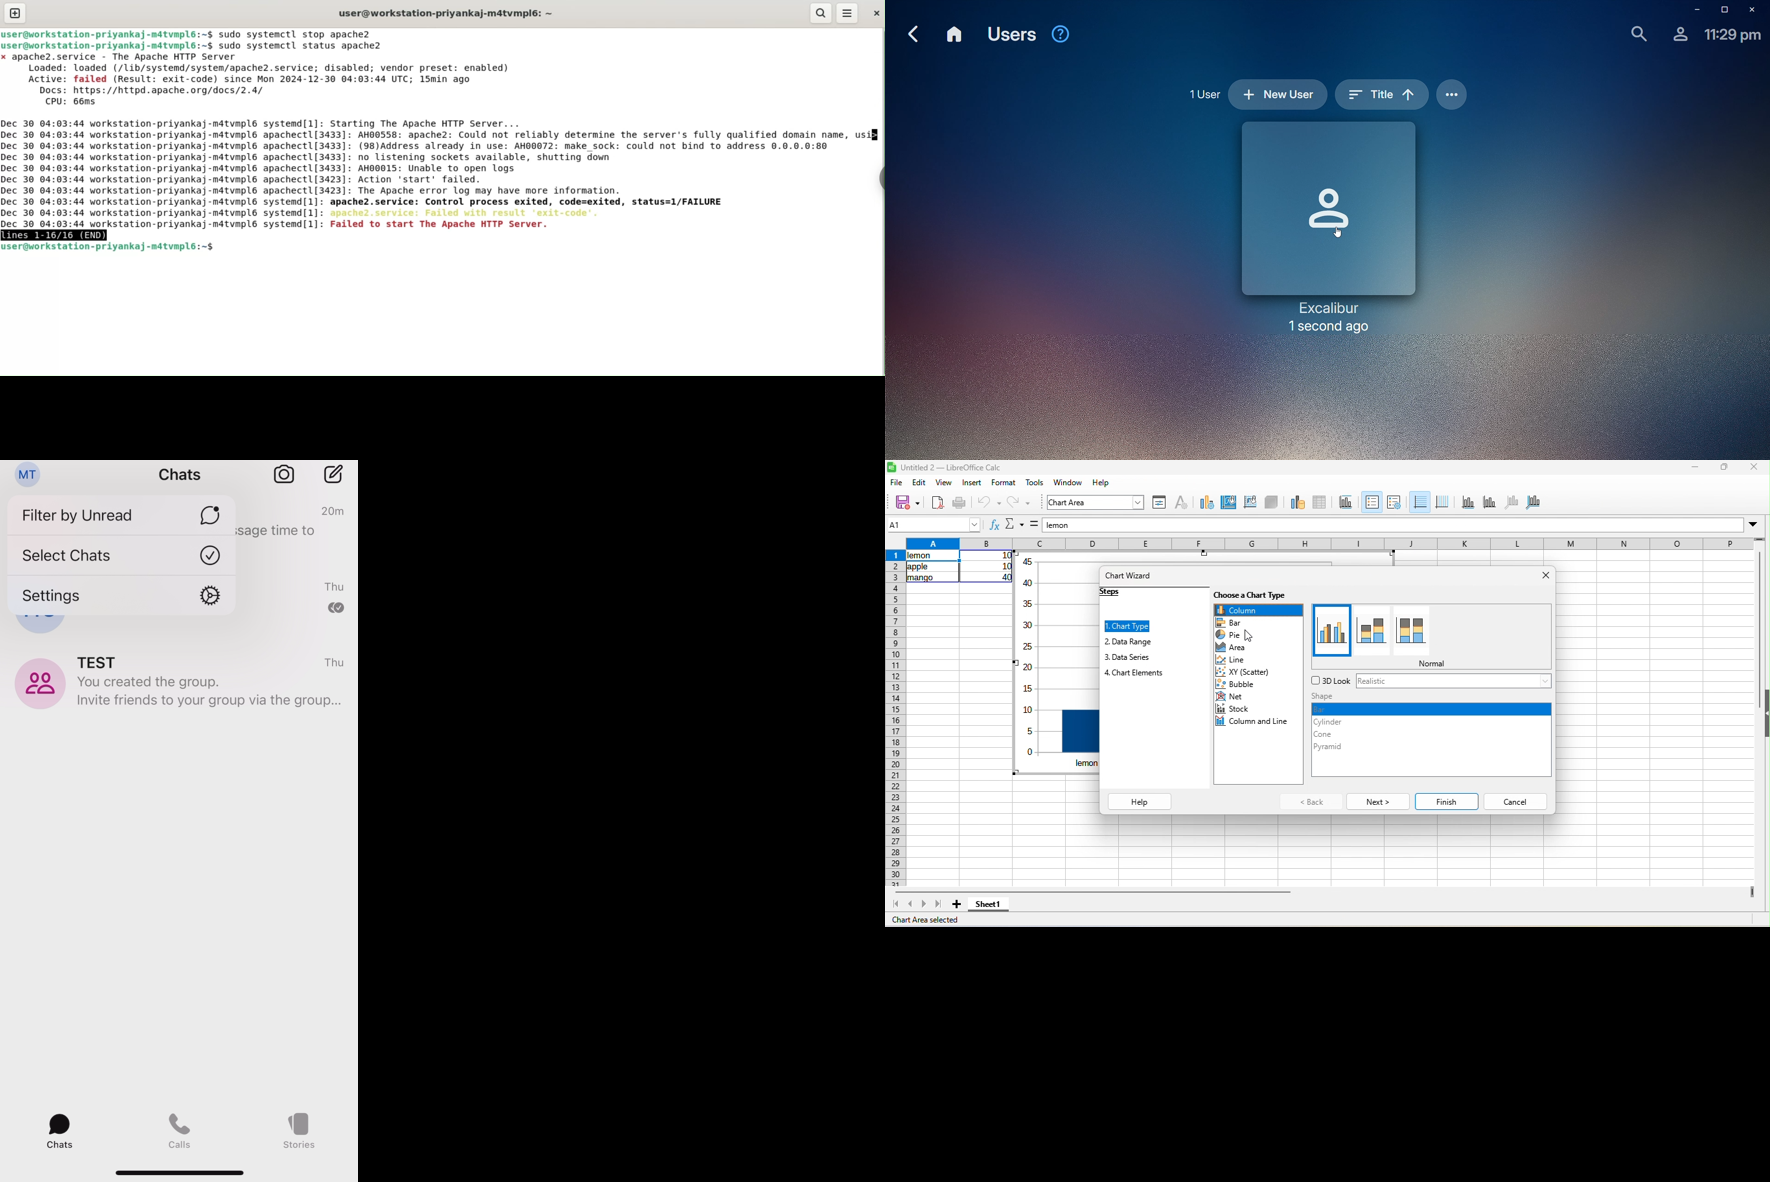 The width and height of the screenshot is (1792, 1204). Describe the element at coordinates (1490, 502) in the screenshot. I see `y axis` at that location.